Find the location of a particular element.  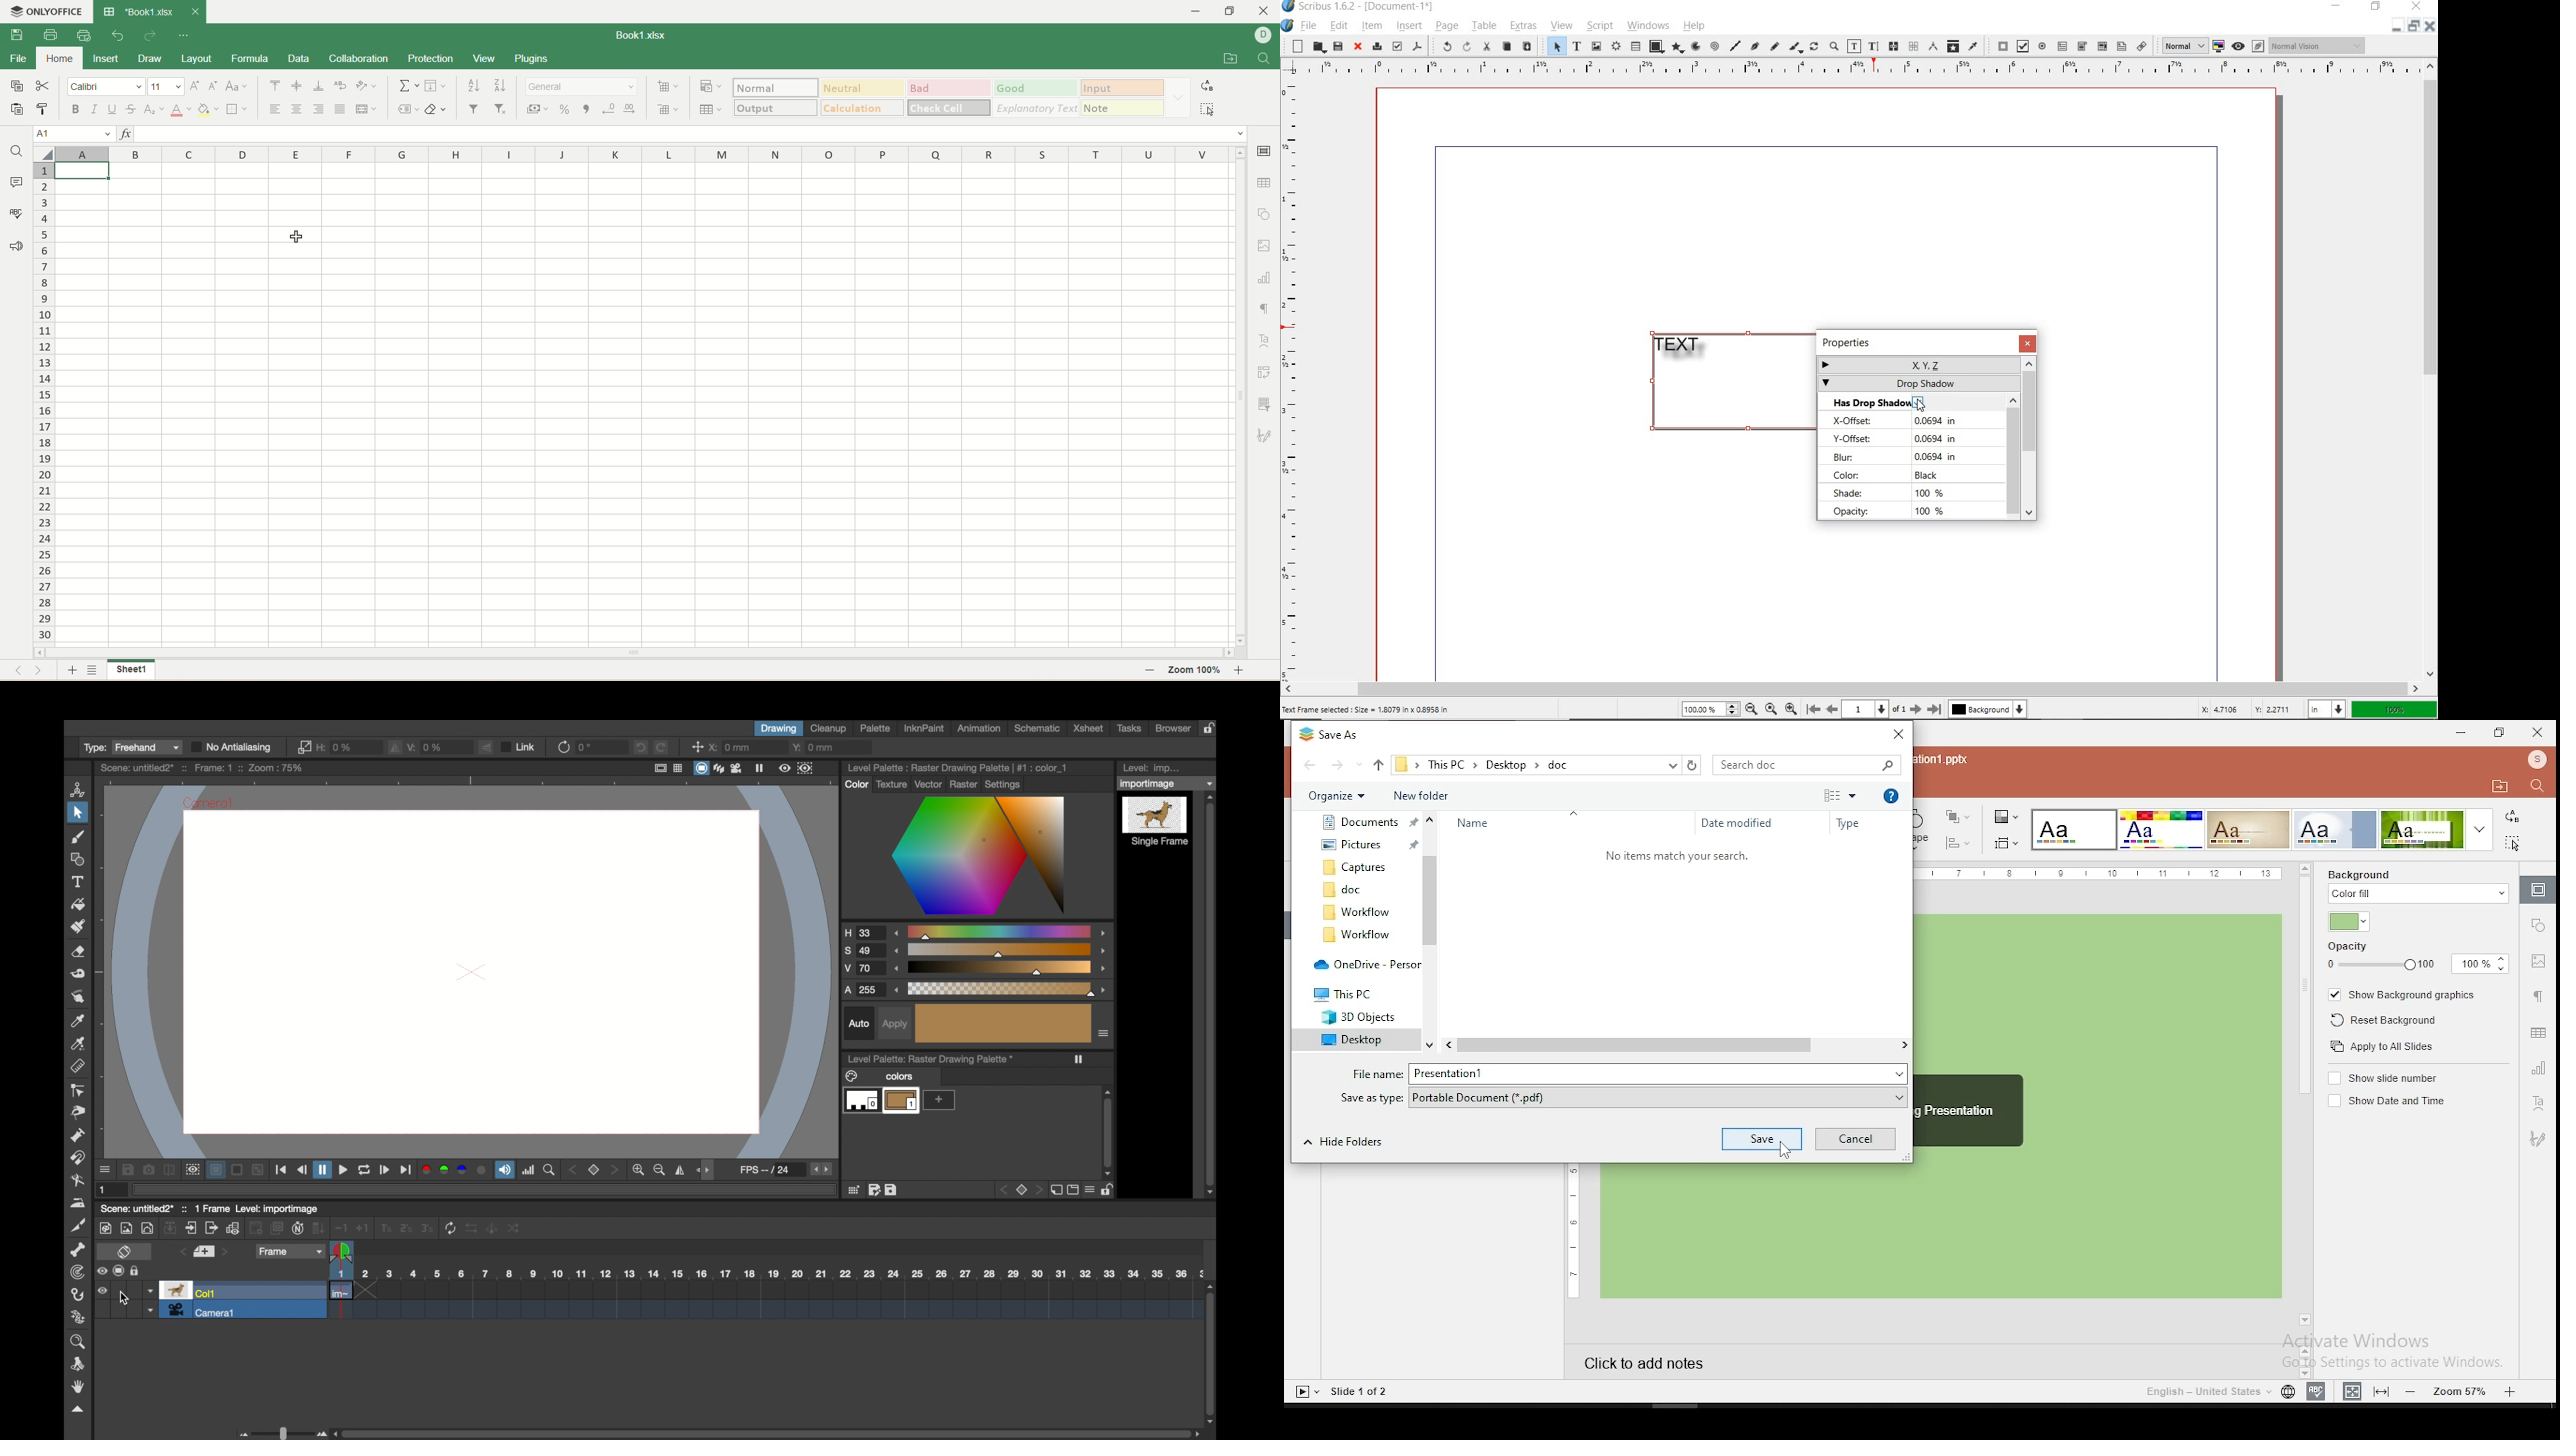

A1 is located at coordinates (73, 133).